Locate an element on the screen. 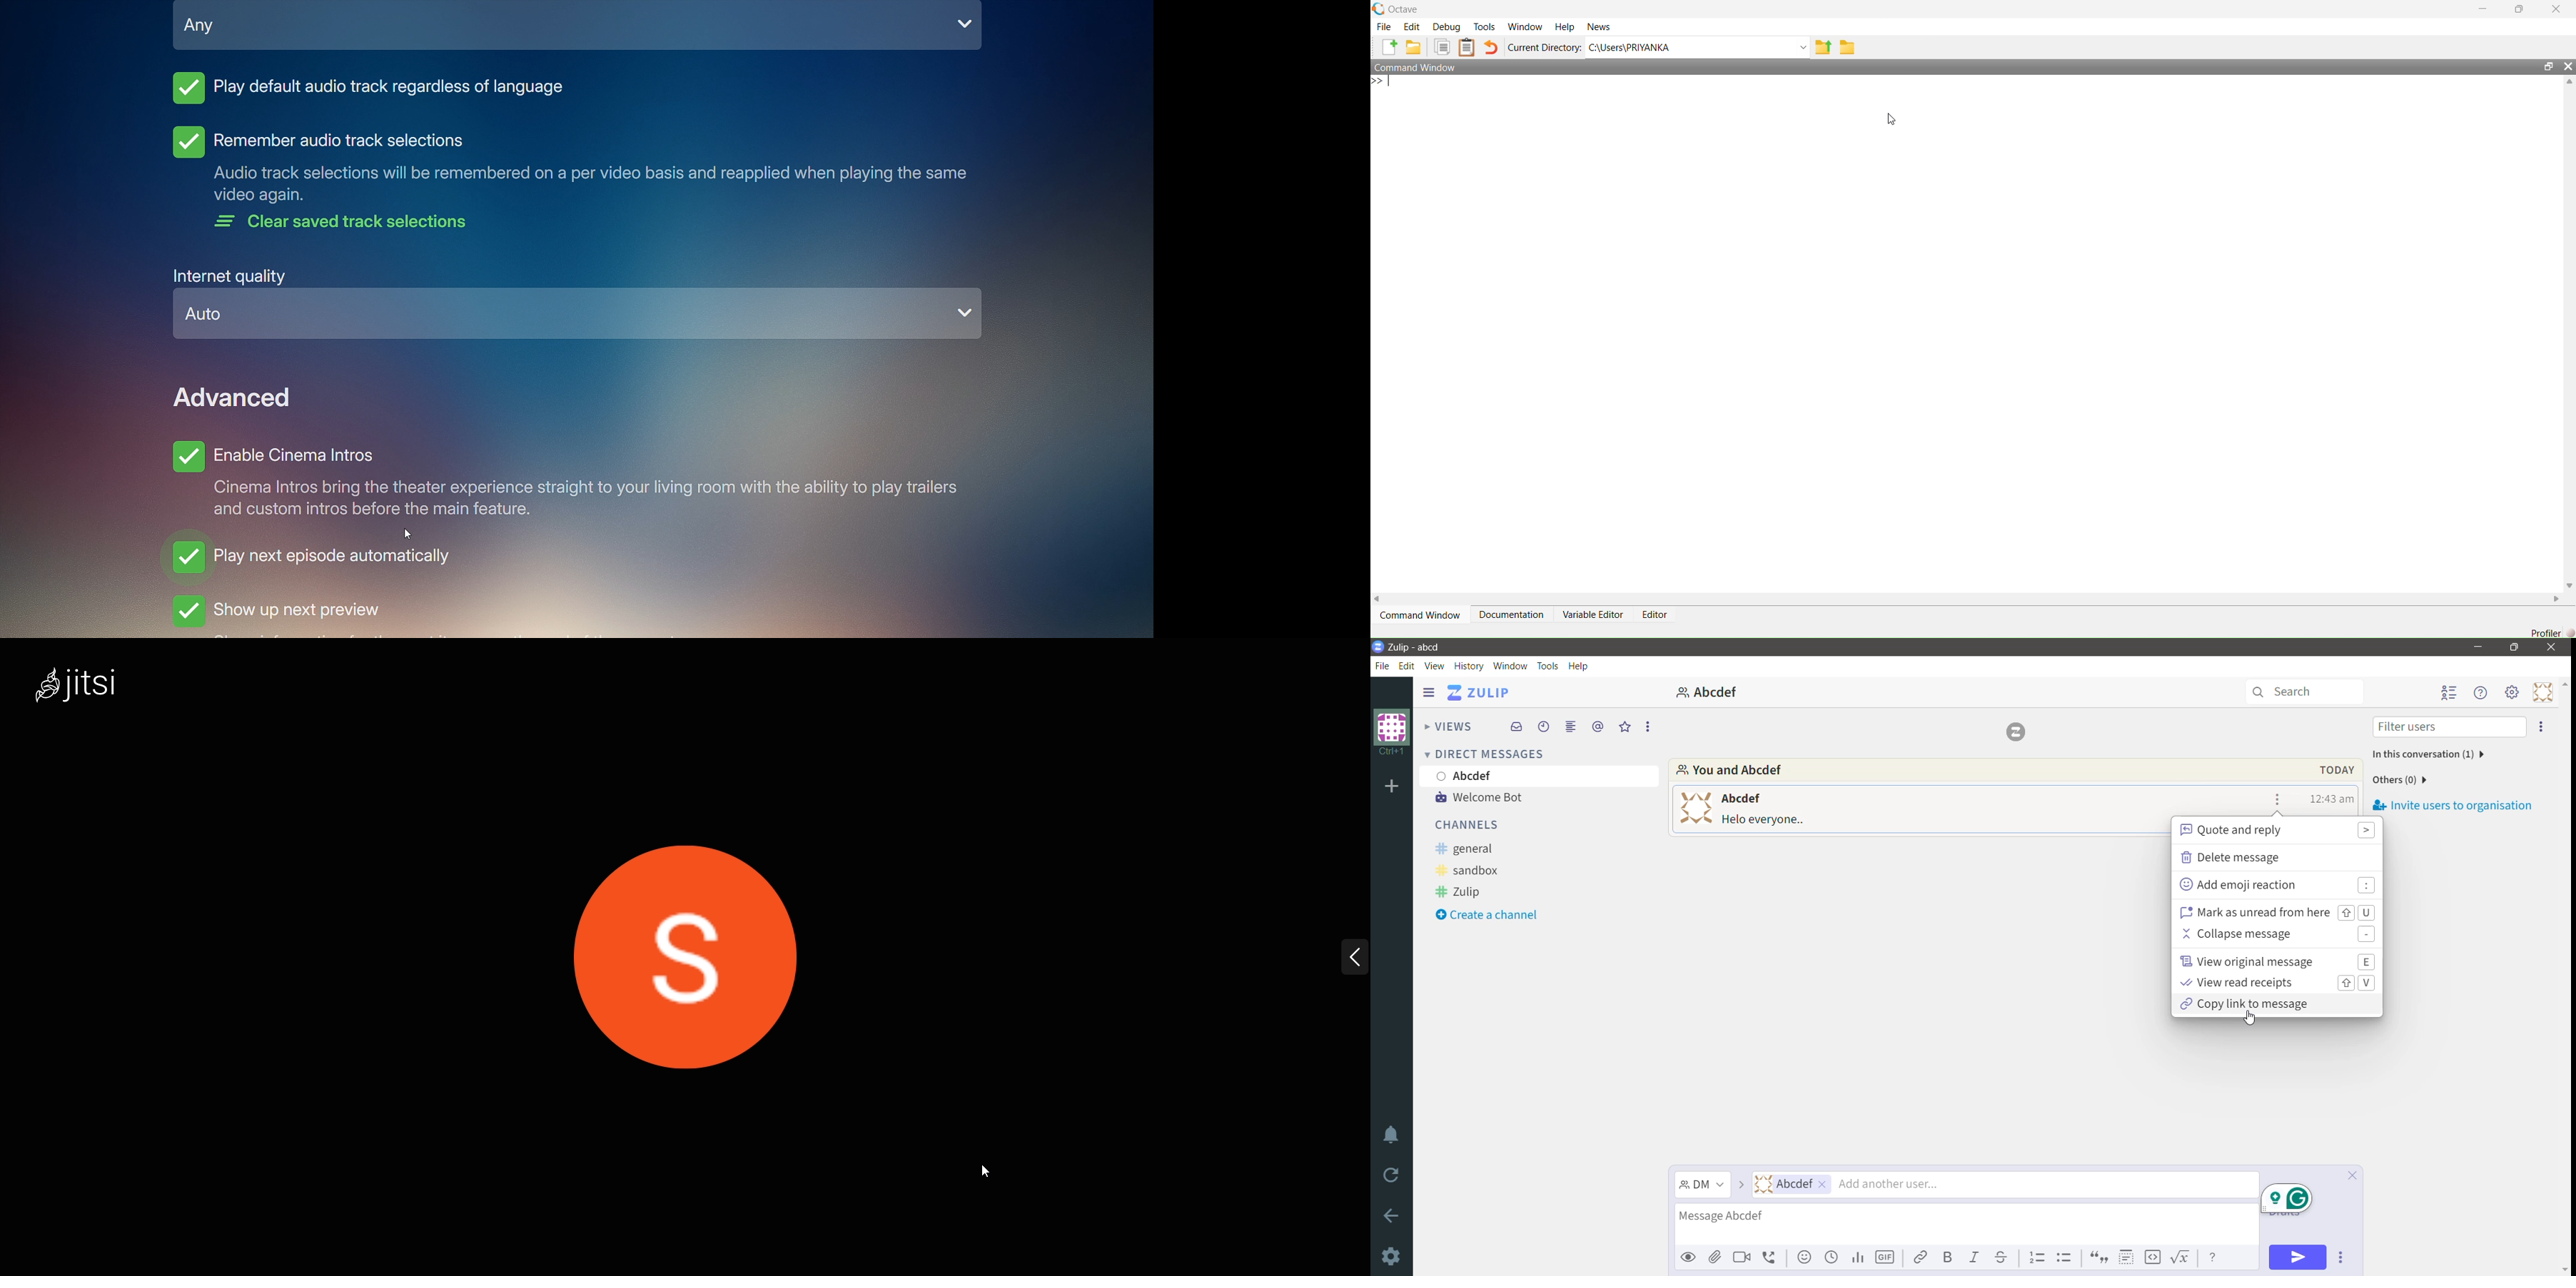 Image resolution: width=2576 pixels, height=1288 pixels. Quote is located at coordinates (2100, 1257).